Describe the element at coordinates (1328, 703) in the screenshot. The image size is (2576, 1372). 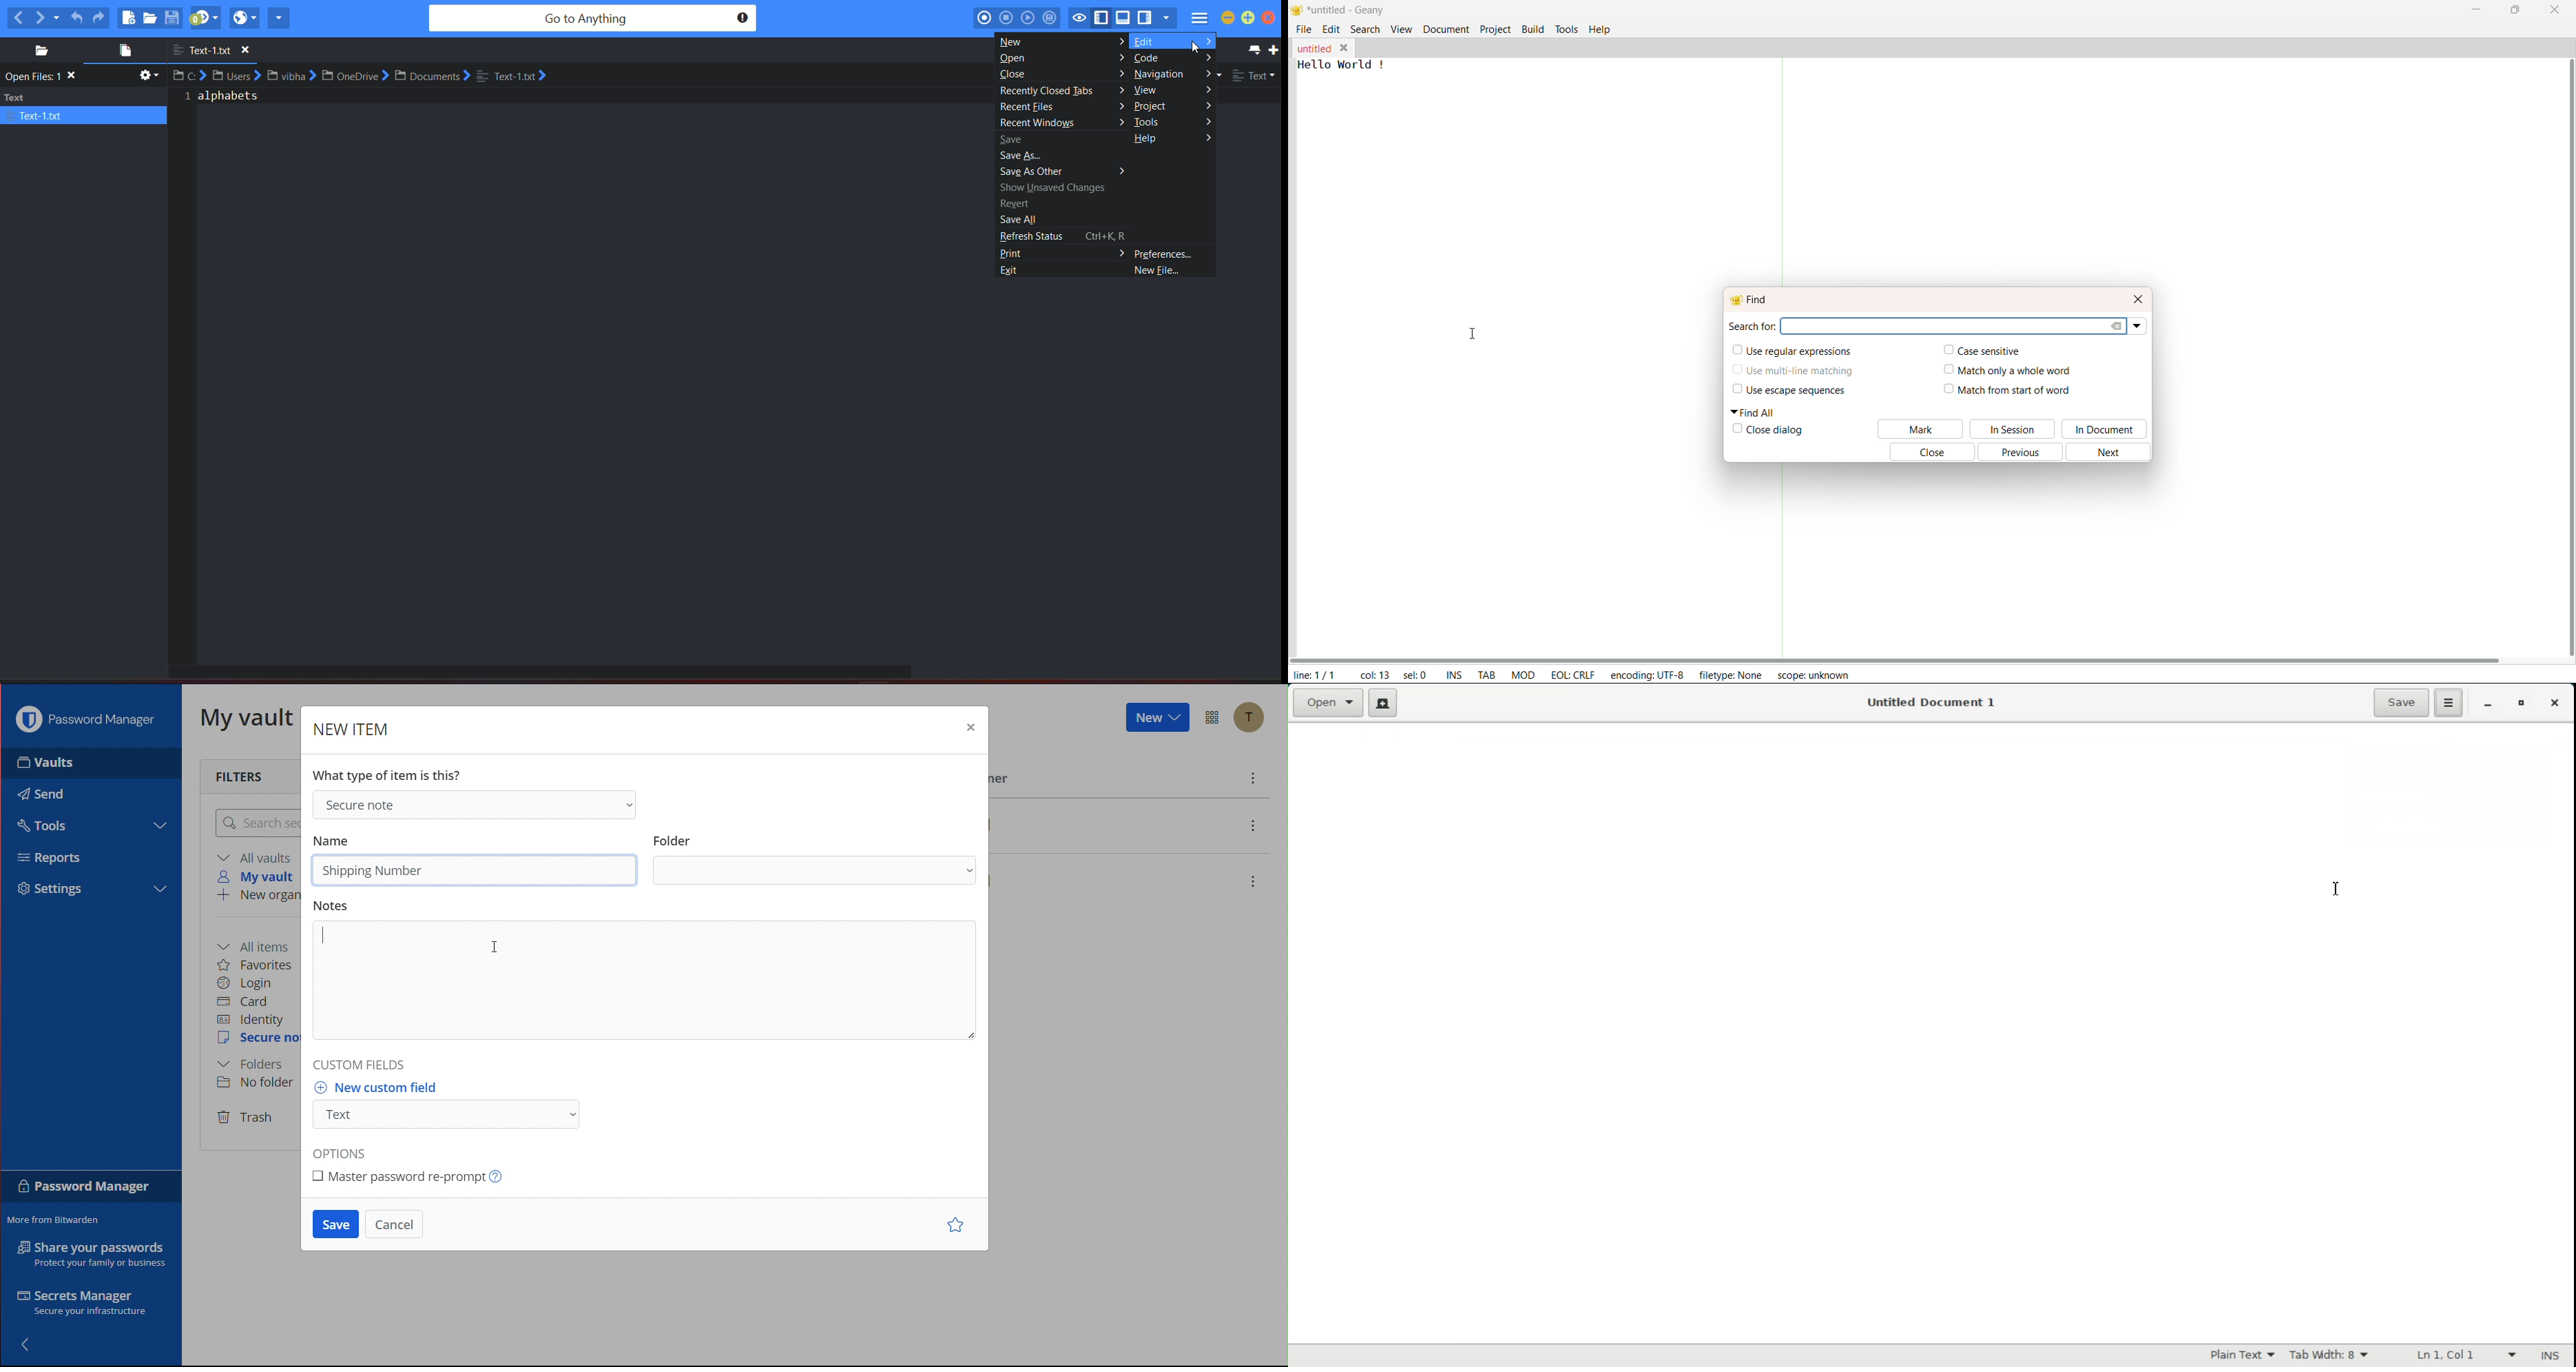
I see `Open a file` at that location.